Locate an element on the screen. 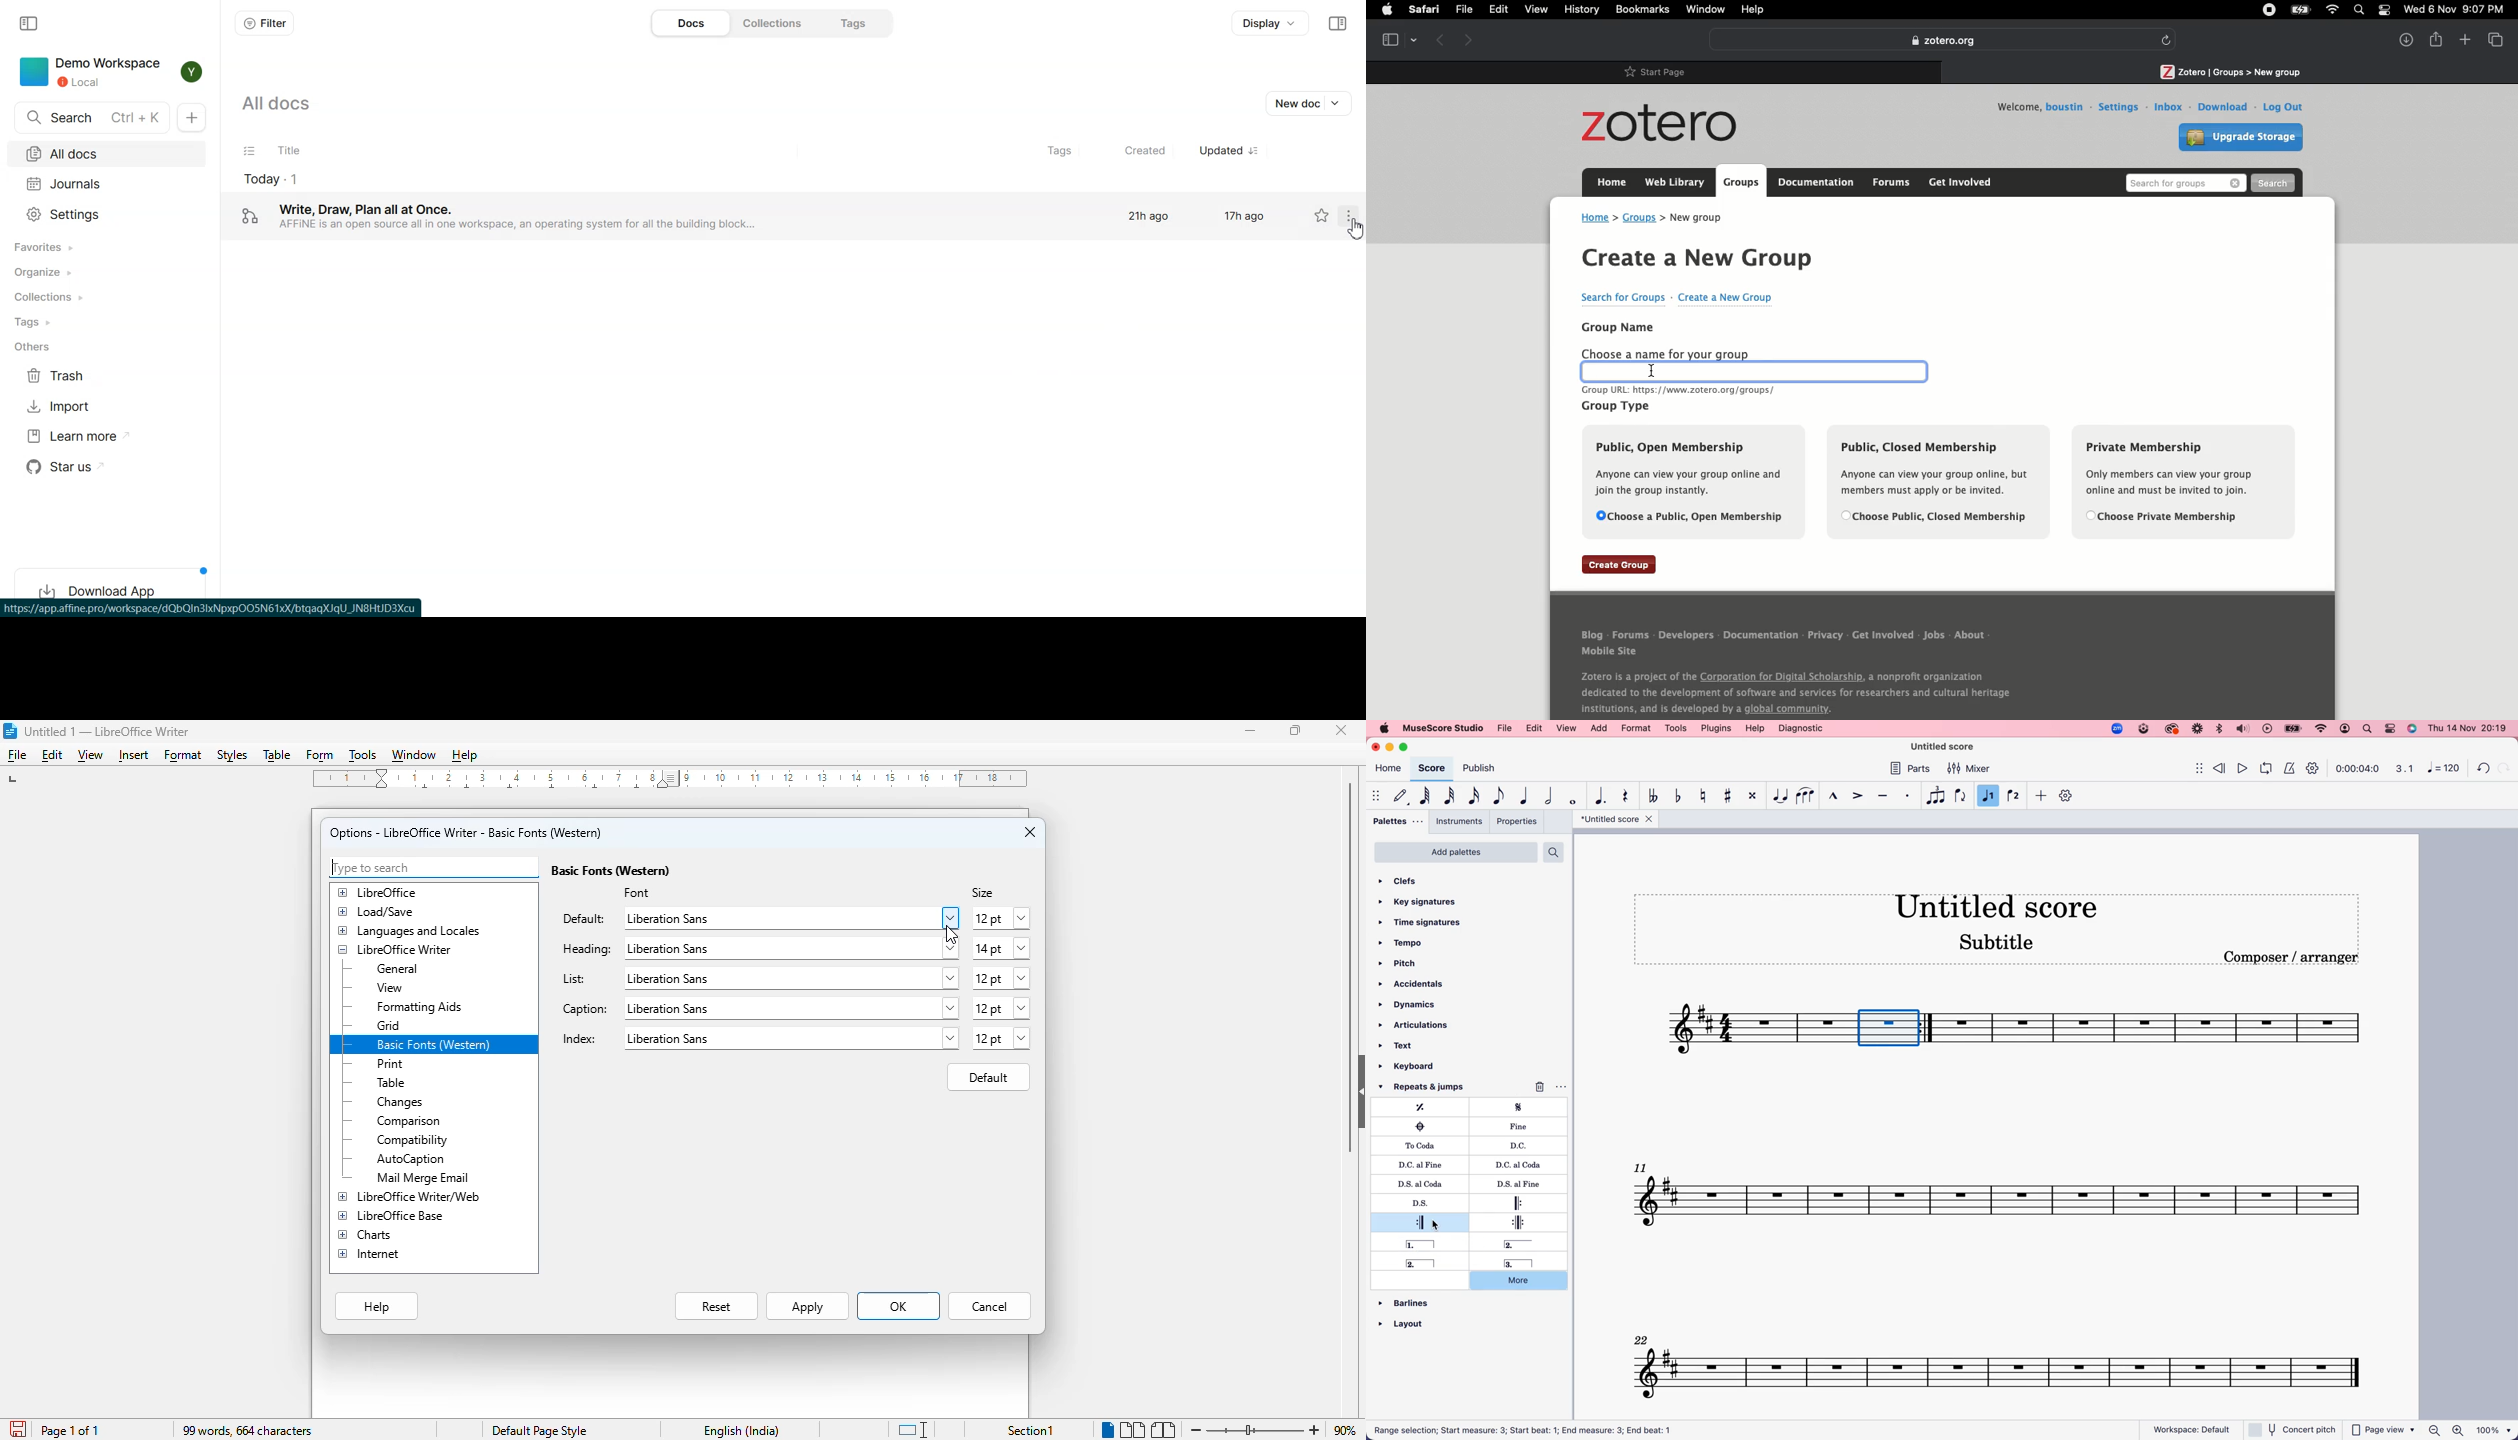  View is located at coordinates (2494, 38).